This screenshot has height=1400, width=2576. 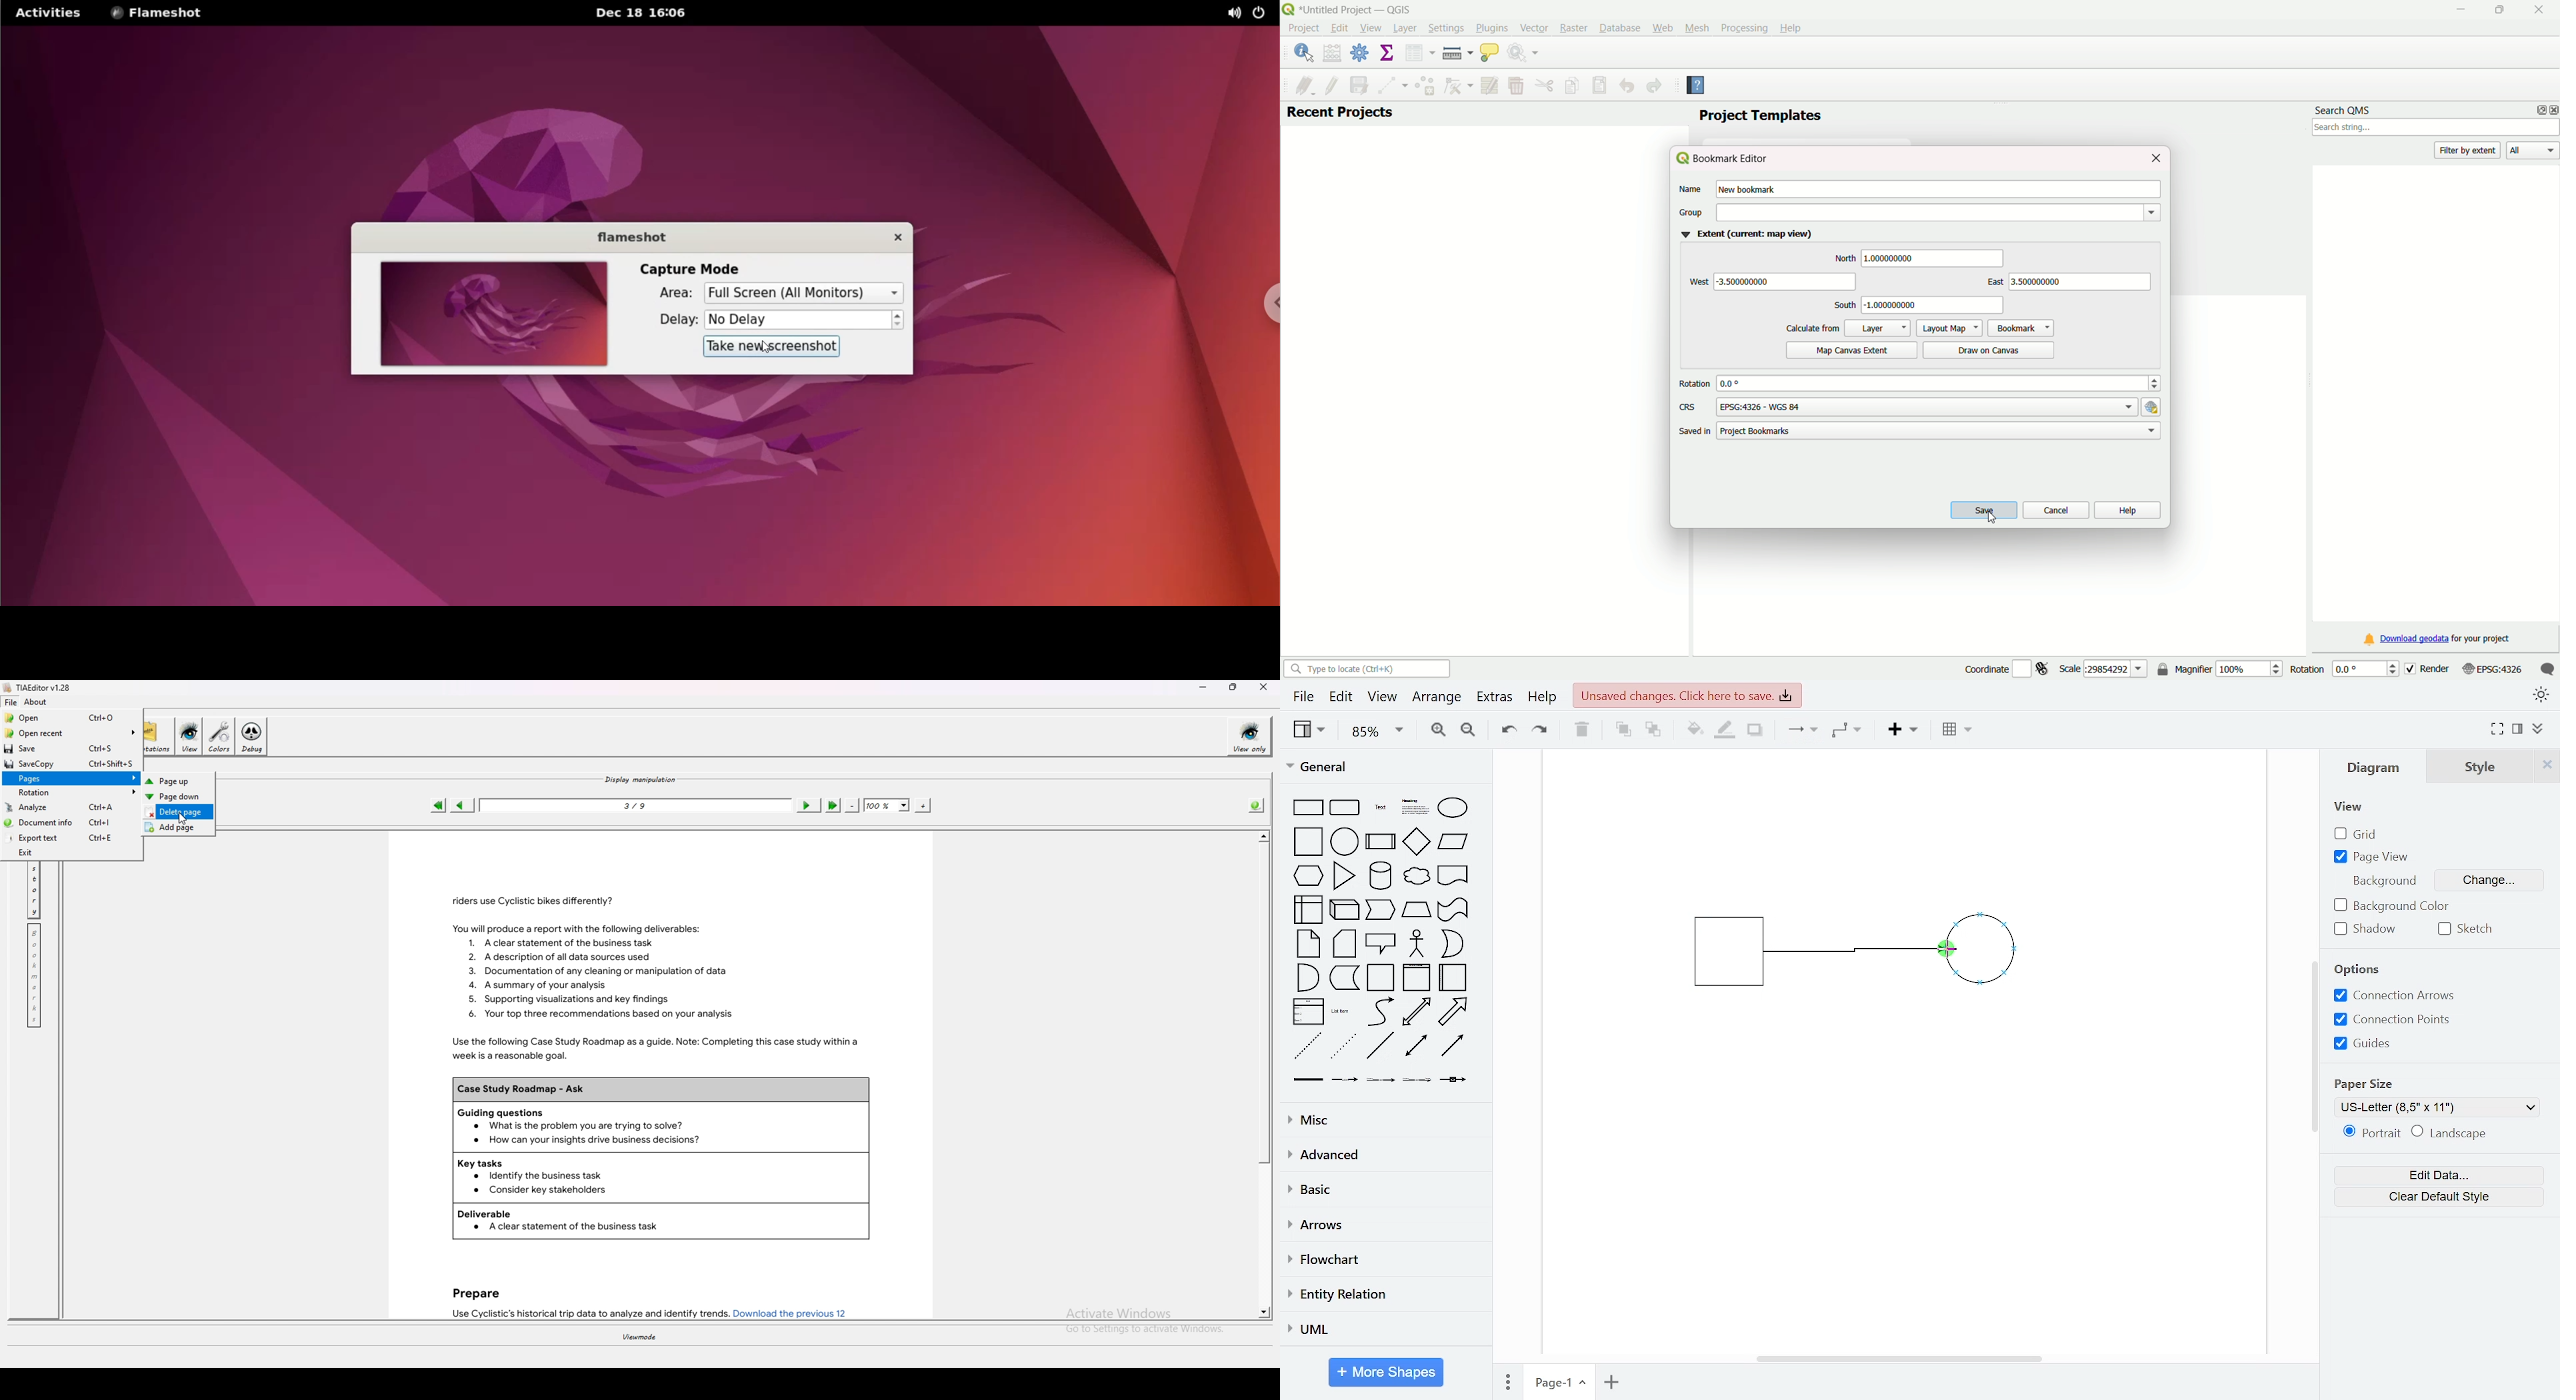 What do you see at coordinates (895, 239) in the screenshot?
I see `close` at bounding box center [895, 239].